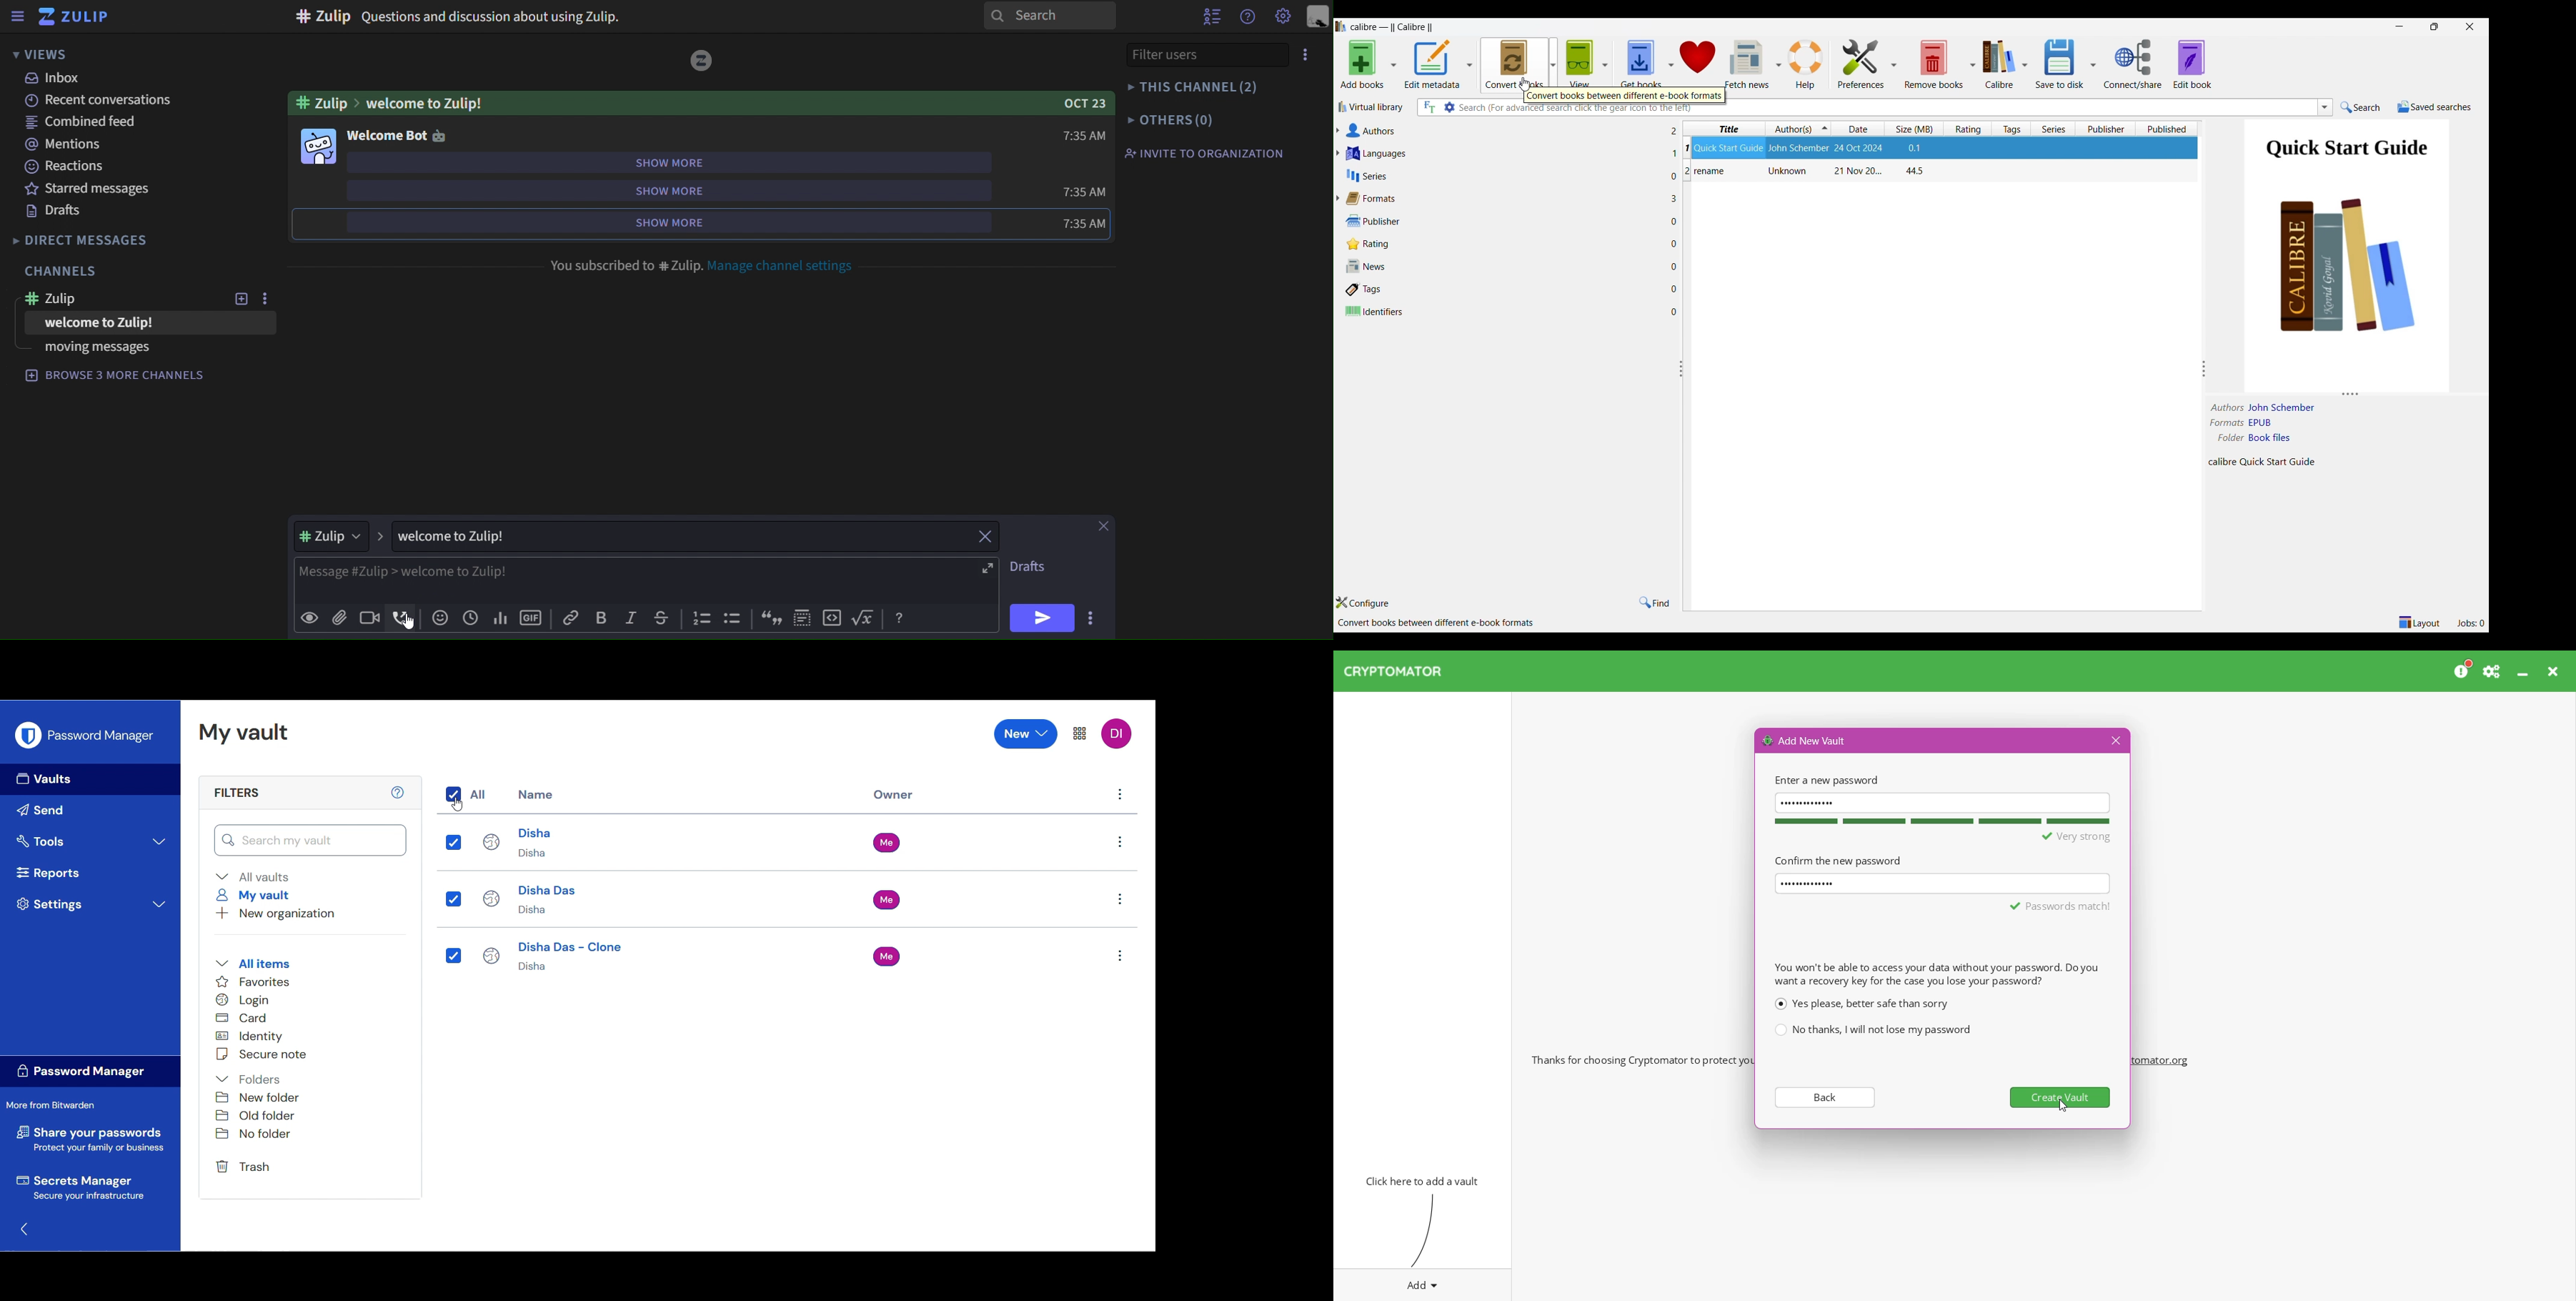  Describe the element at coordinates (1893, 63) in the screenshot. I see `Preference options` at that location.